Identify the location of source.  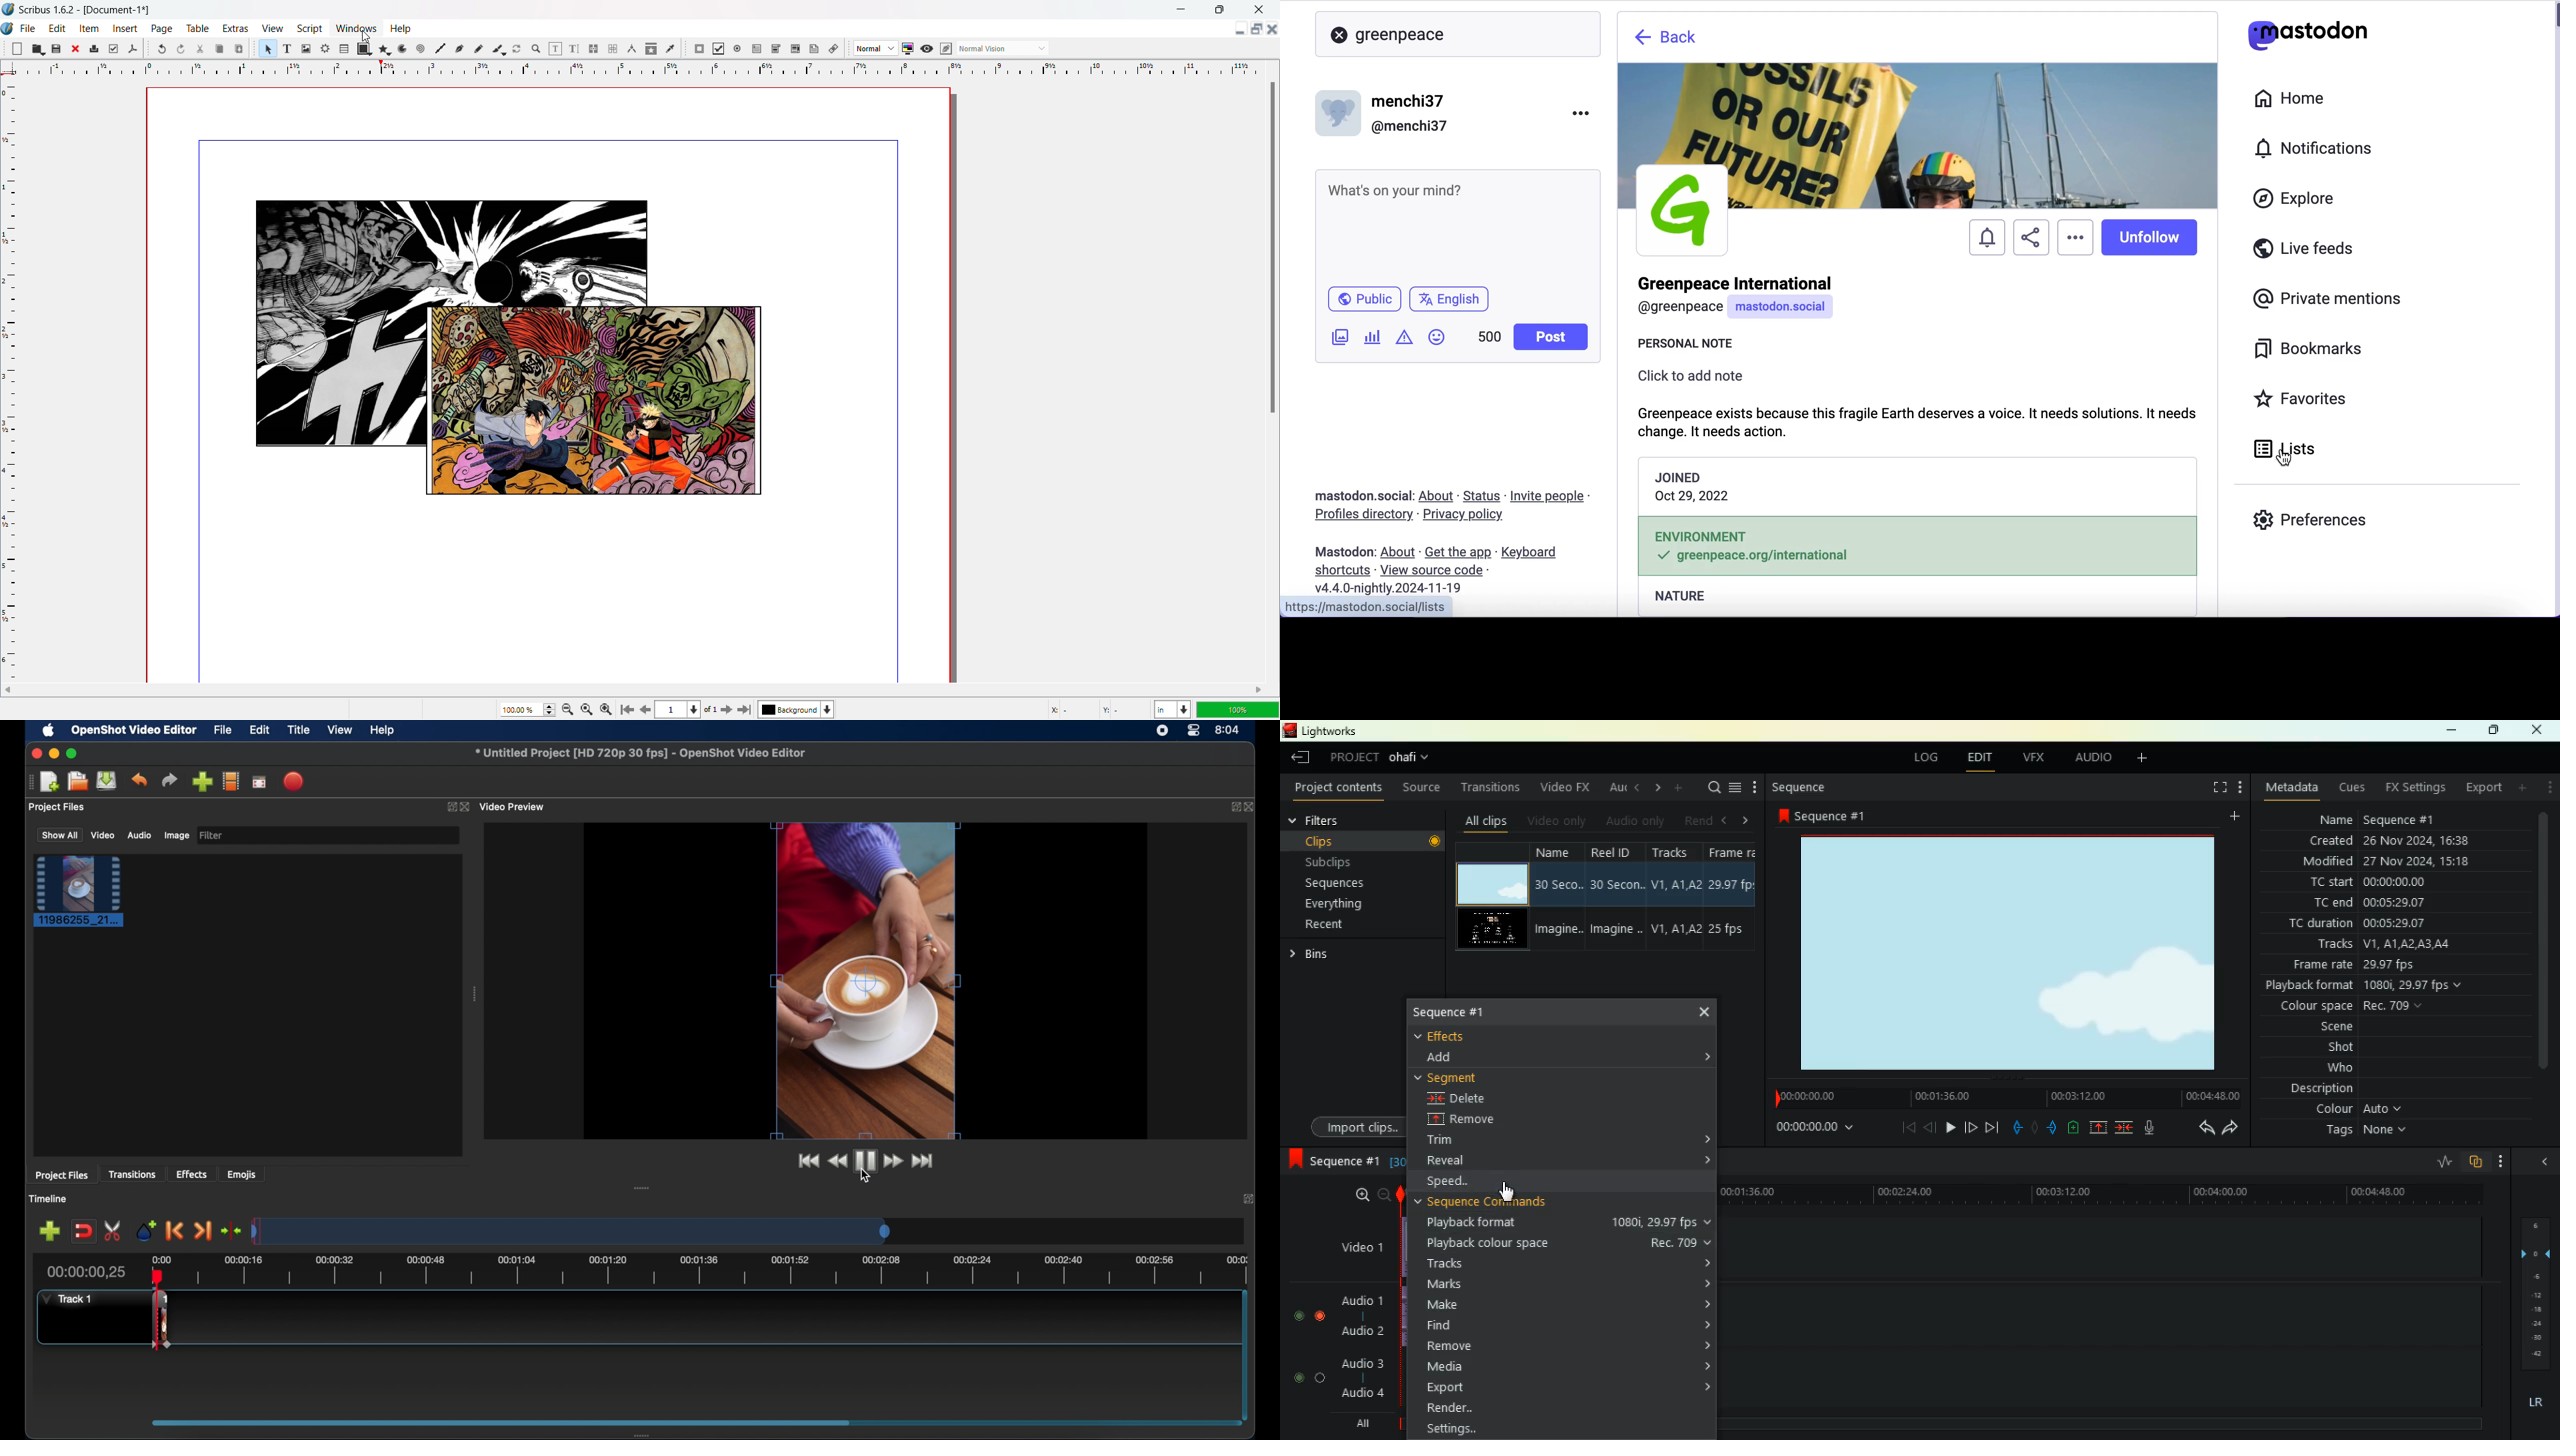
(1424, 789).